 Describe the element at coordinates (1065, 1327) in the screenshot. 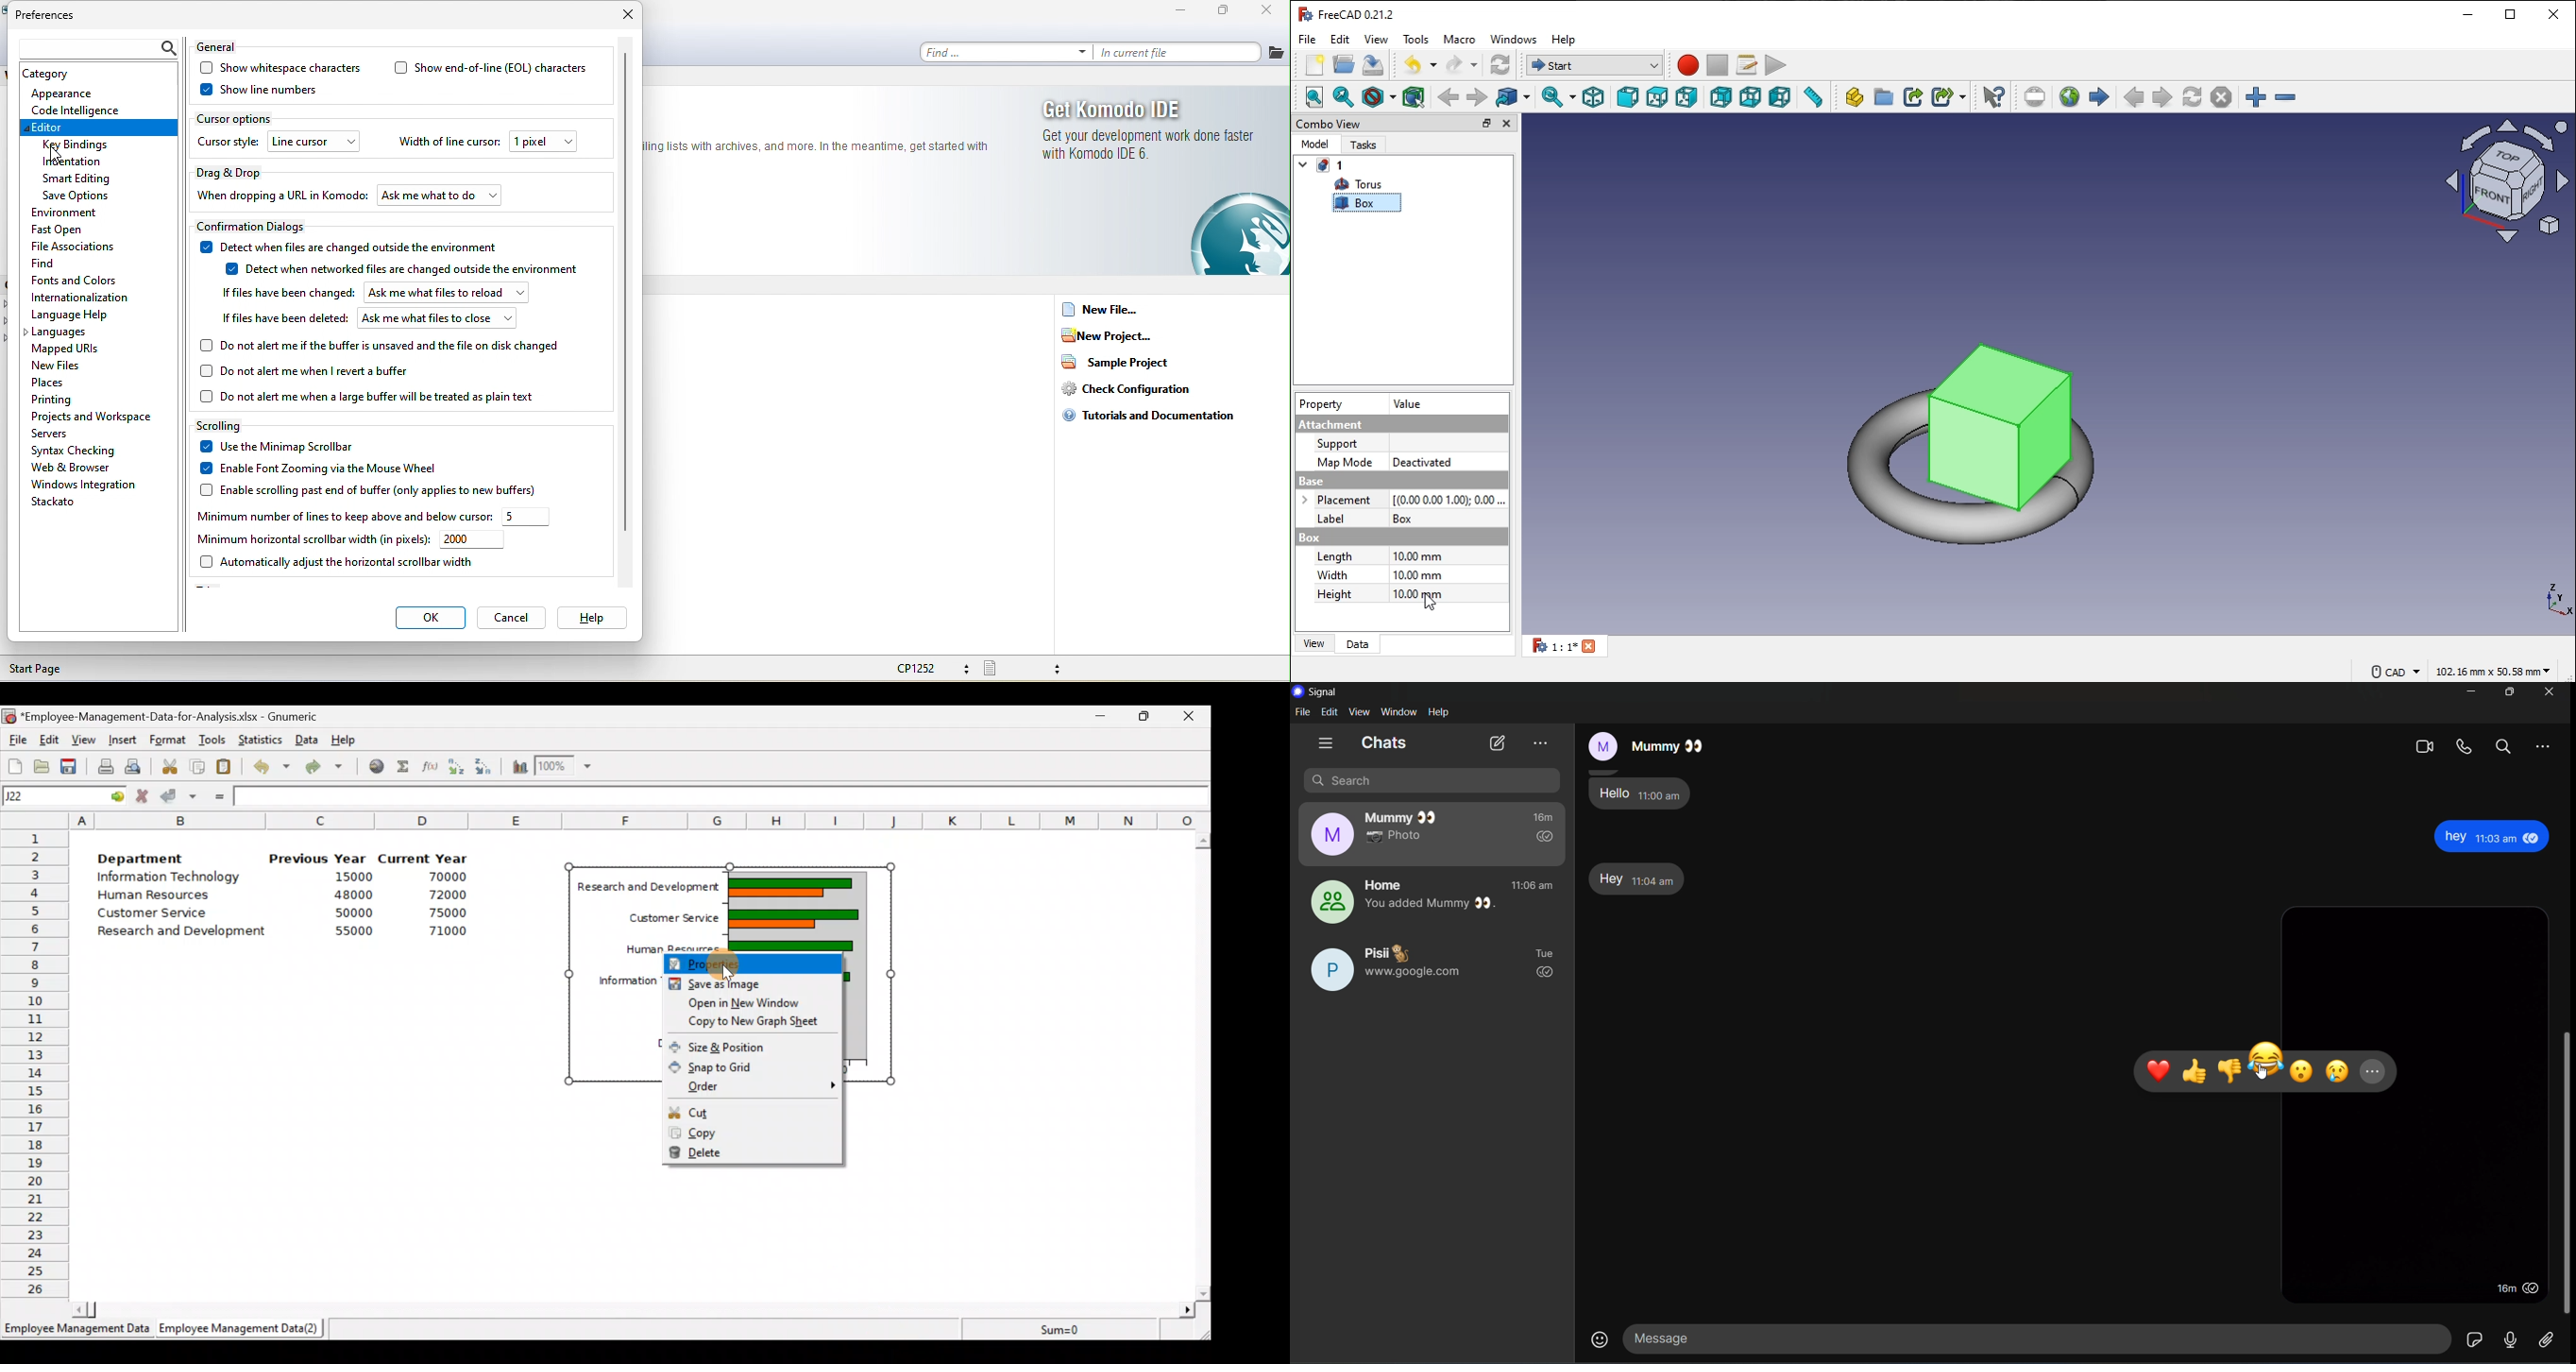

I see `Sum=0` at that location.